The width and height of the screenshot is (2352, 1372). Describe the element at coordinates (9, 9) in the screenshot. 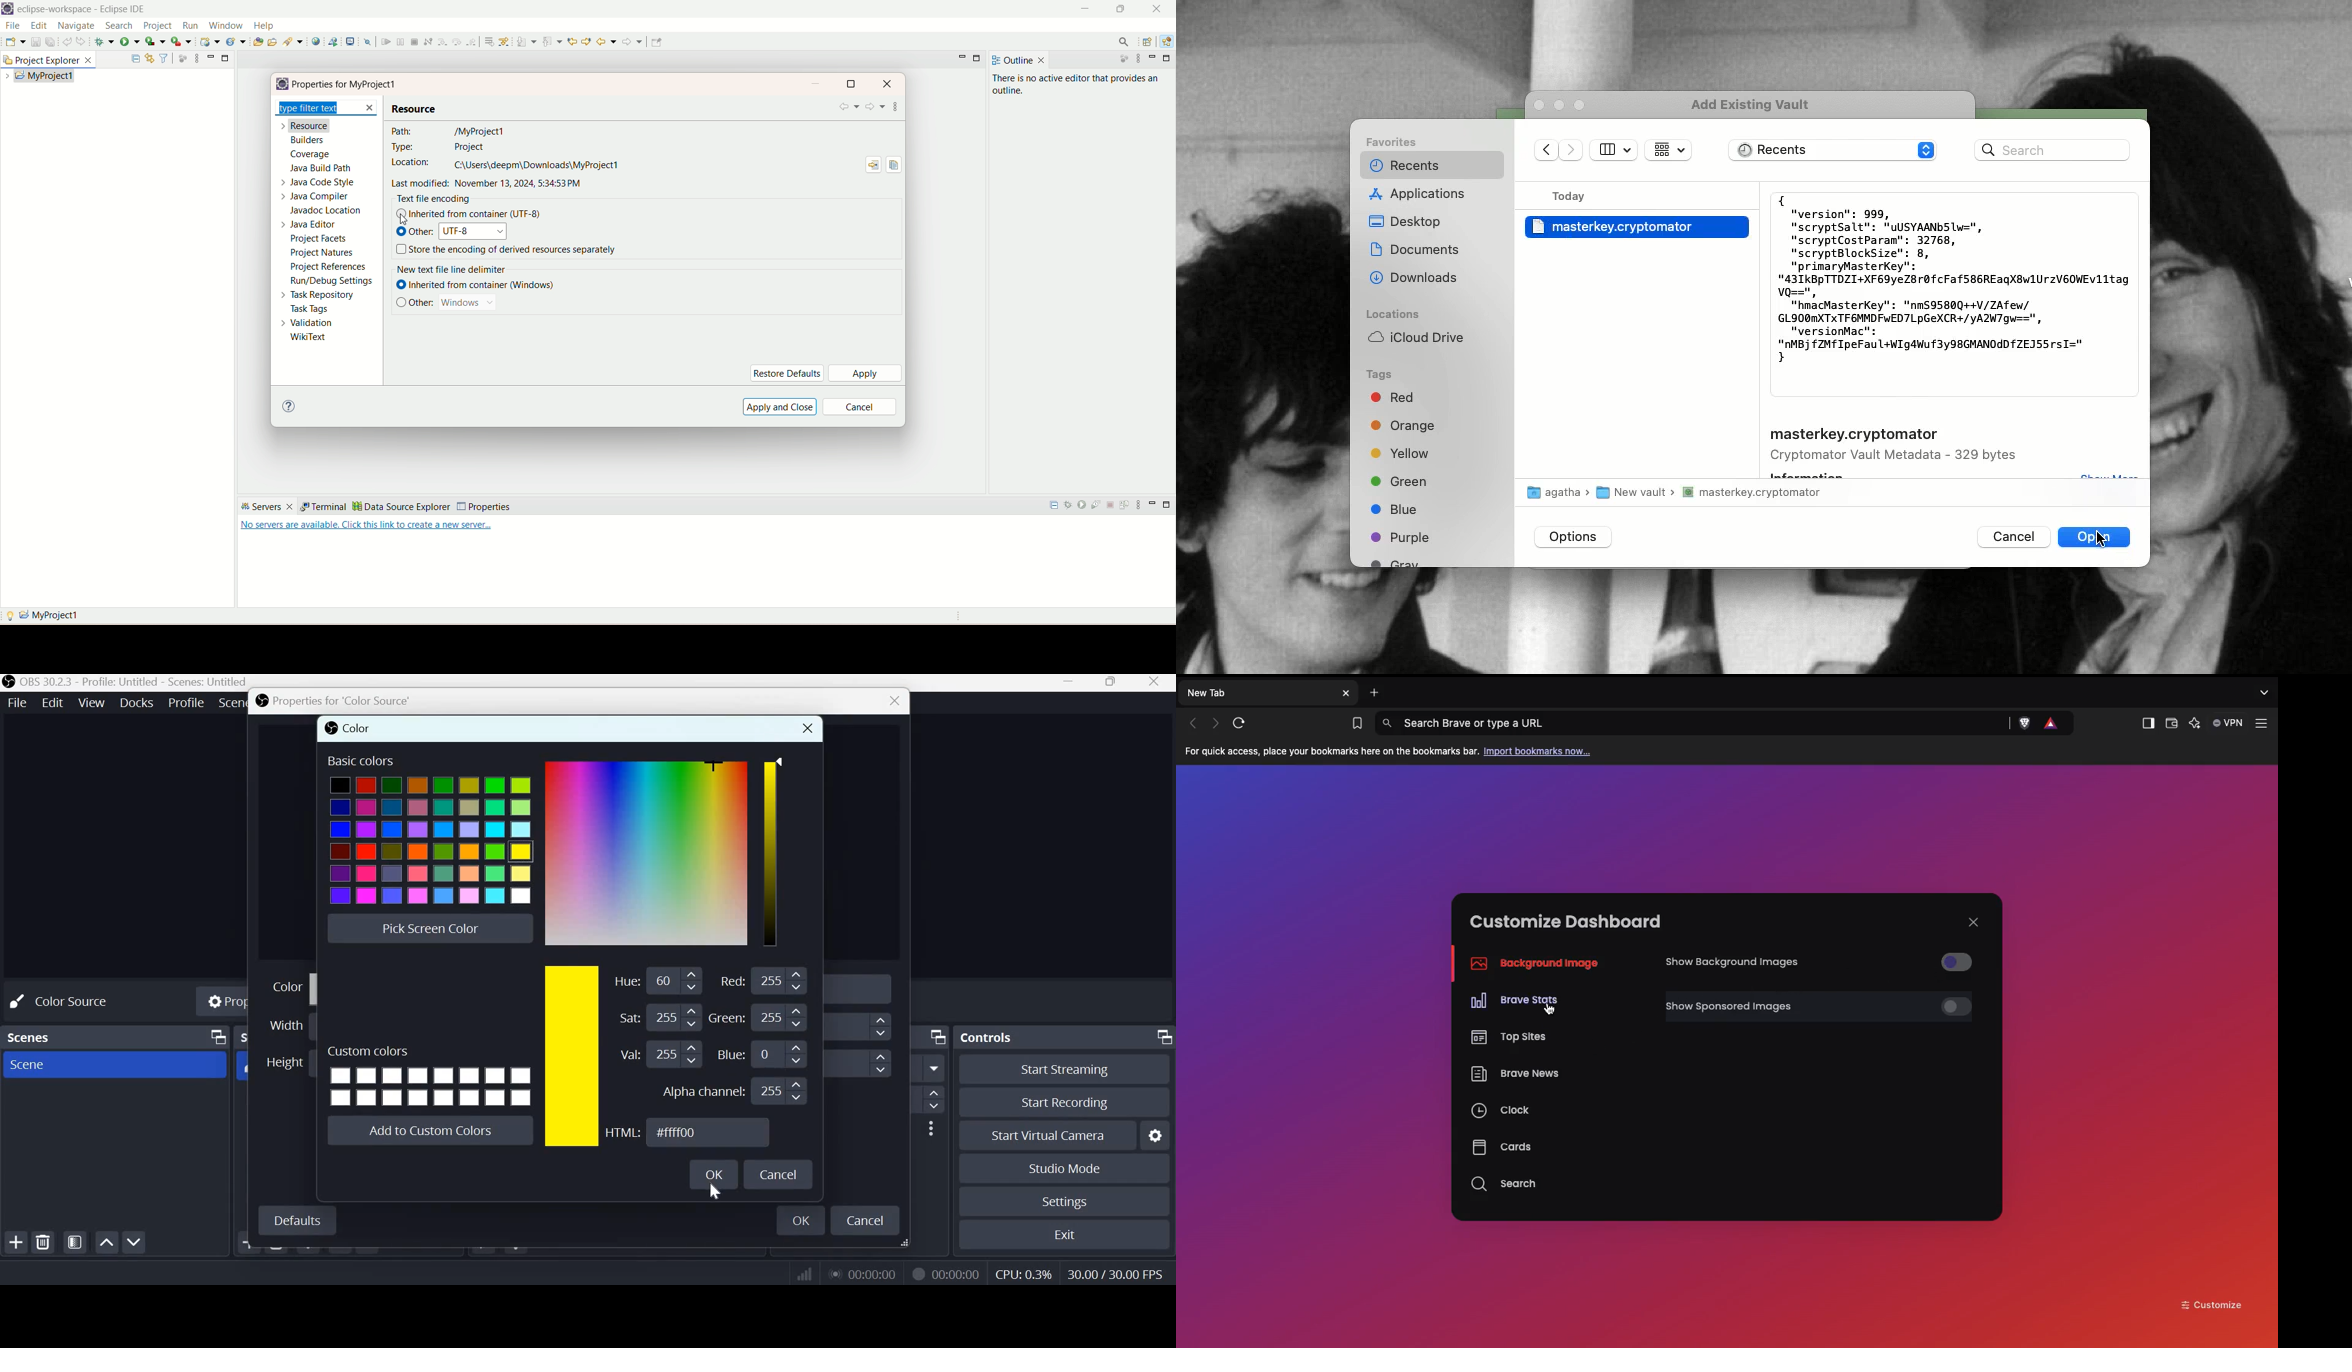

I see `logo` at that location.